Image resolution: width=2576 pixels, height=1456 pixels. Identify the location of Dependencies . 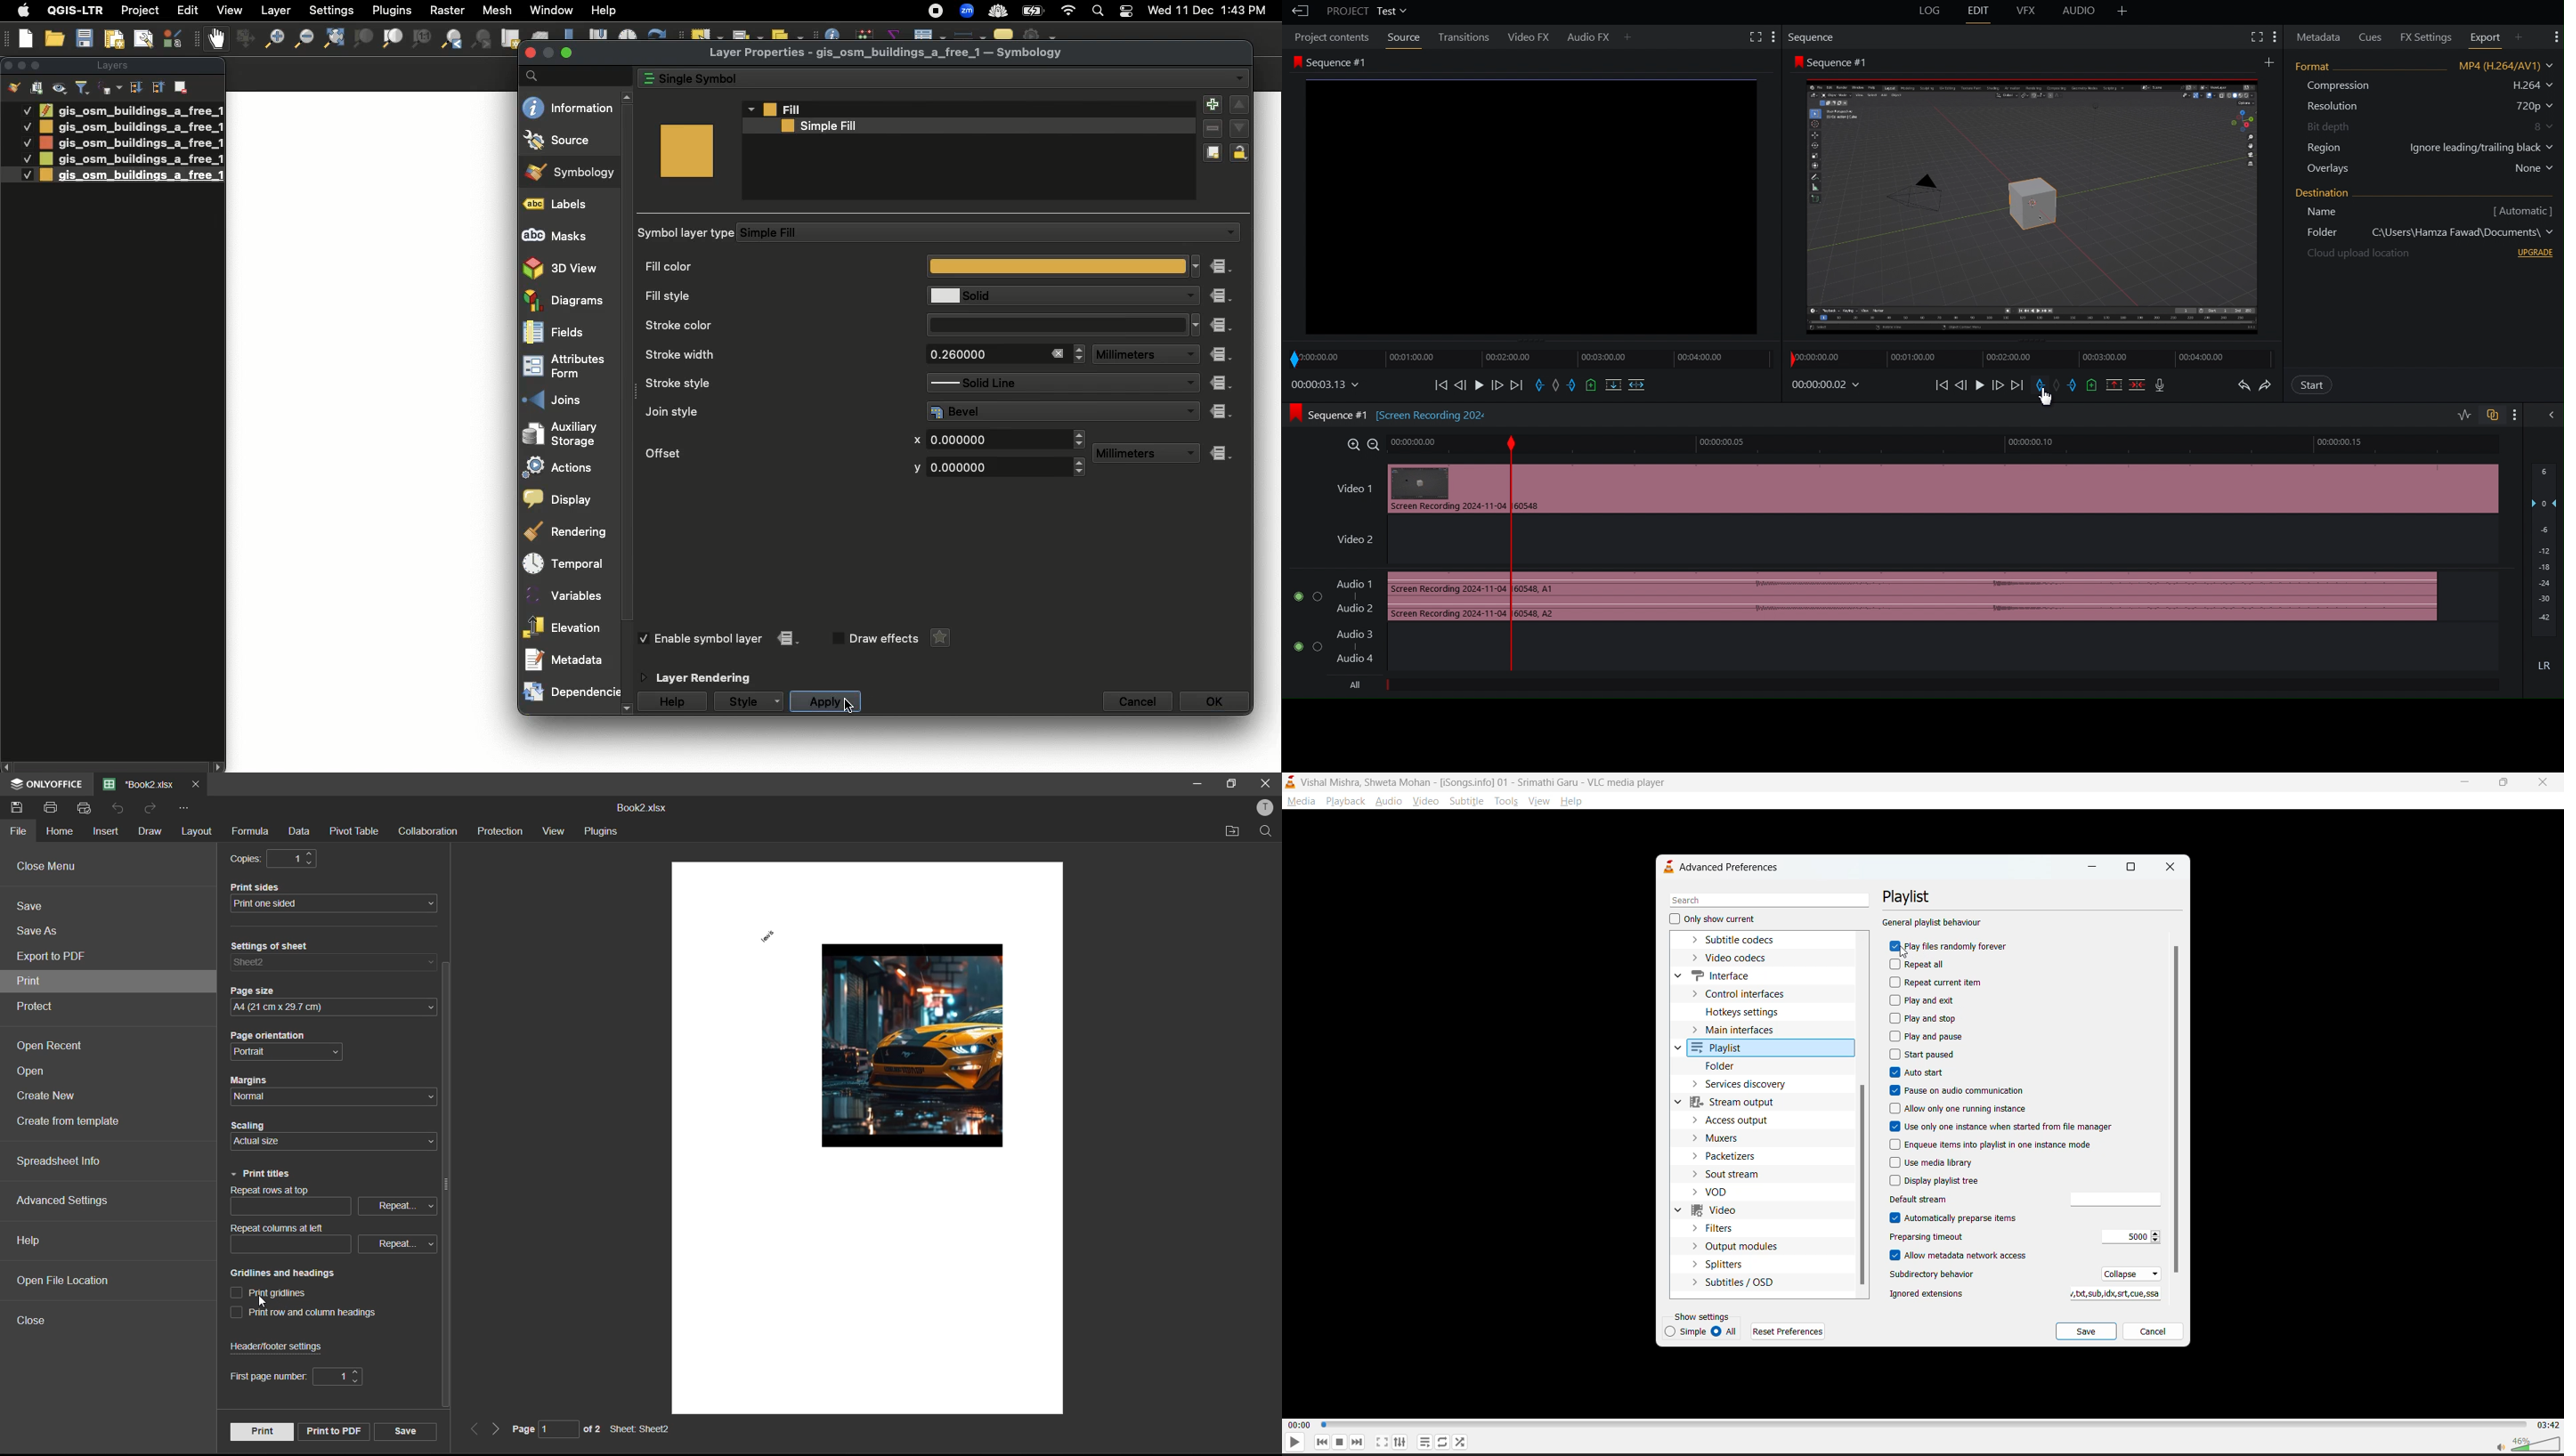
(571, 692).